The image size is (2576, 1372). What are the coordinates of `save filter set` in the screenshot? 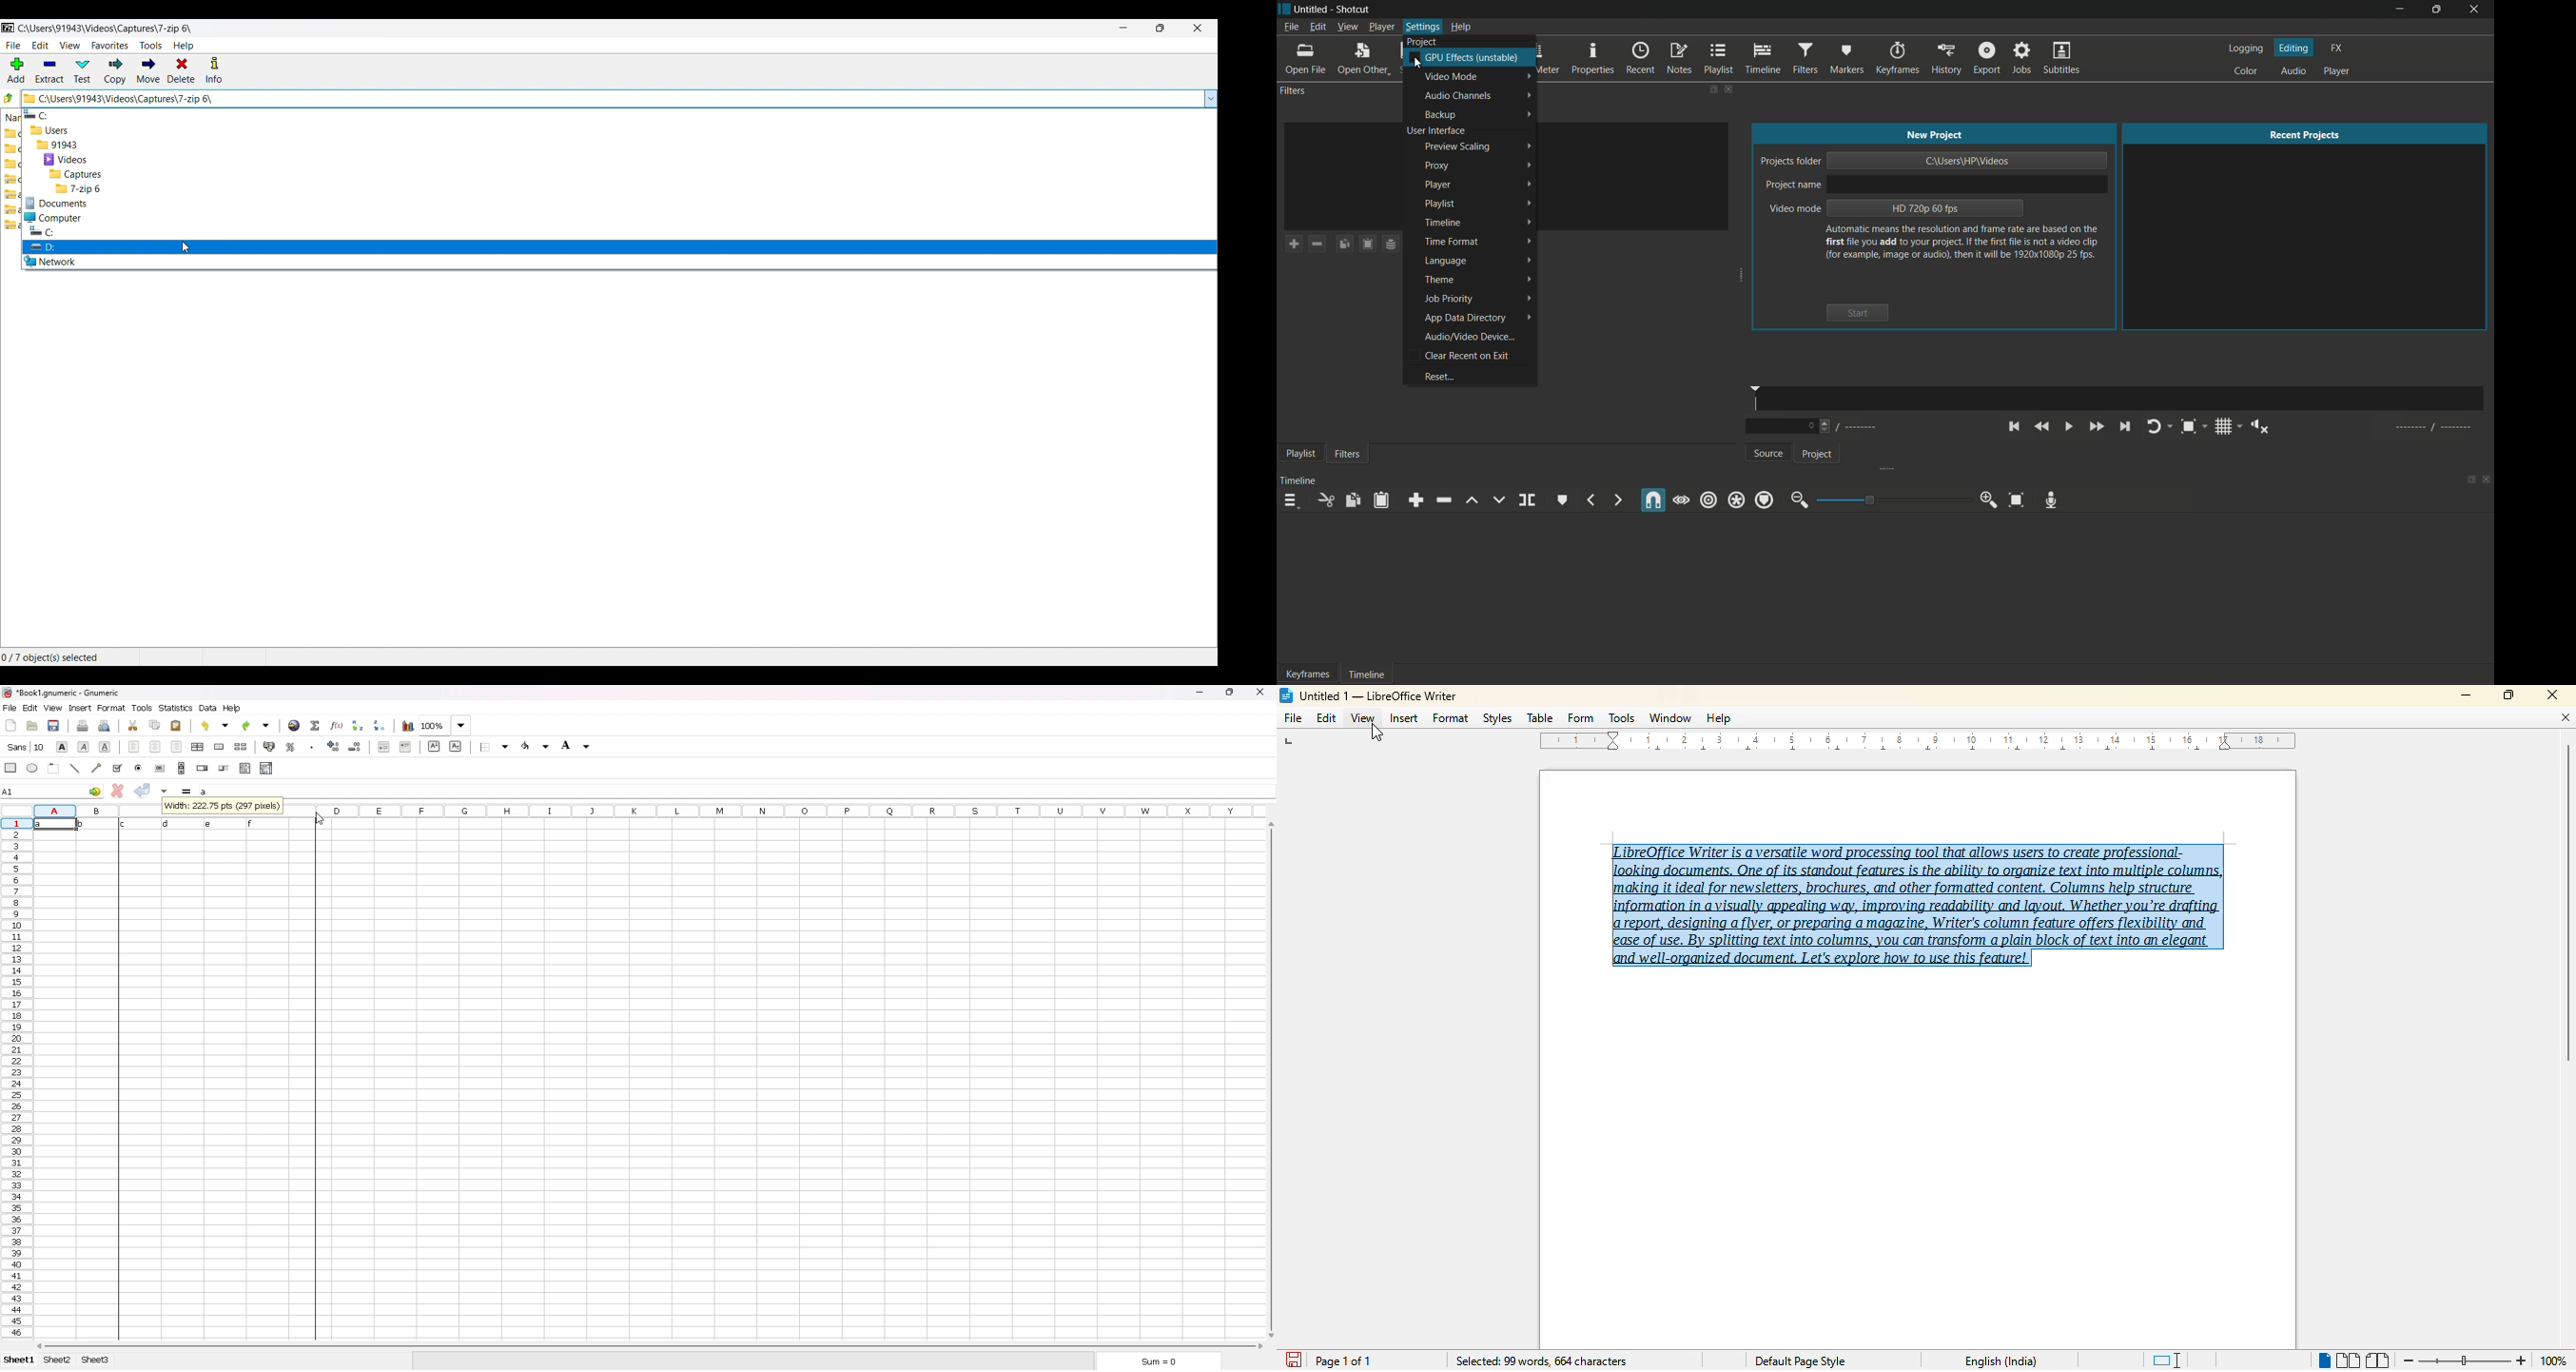 It's located at (1391, 244).